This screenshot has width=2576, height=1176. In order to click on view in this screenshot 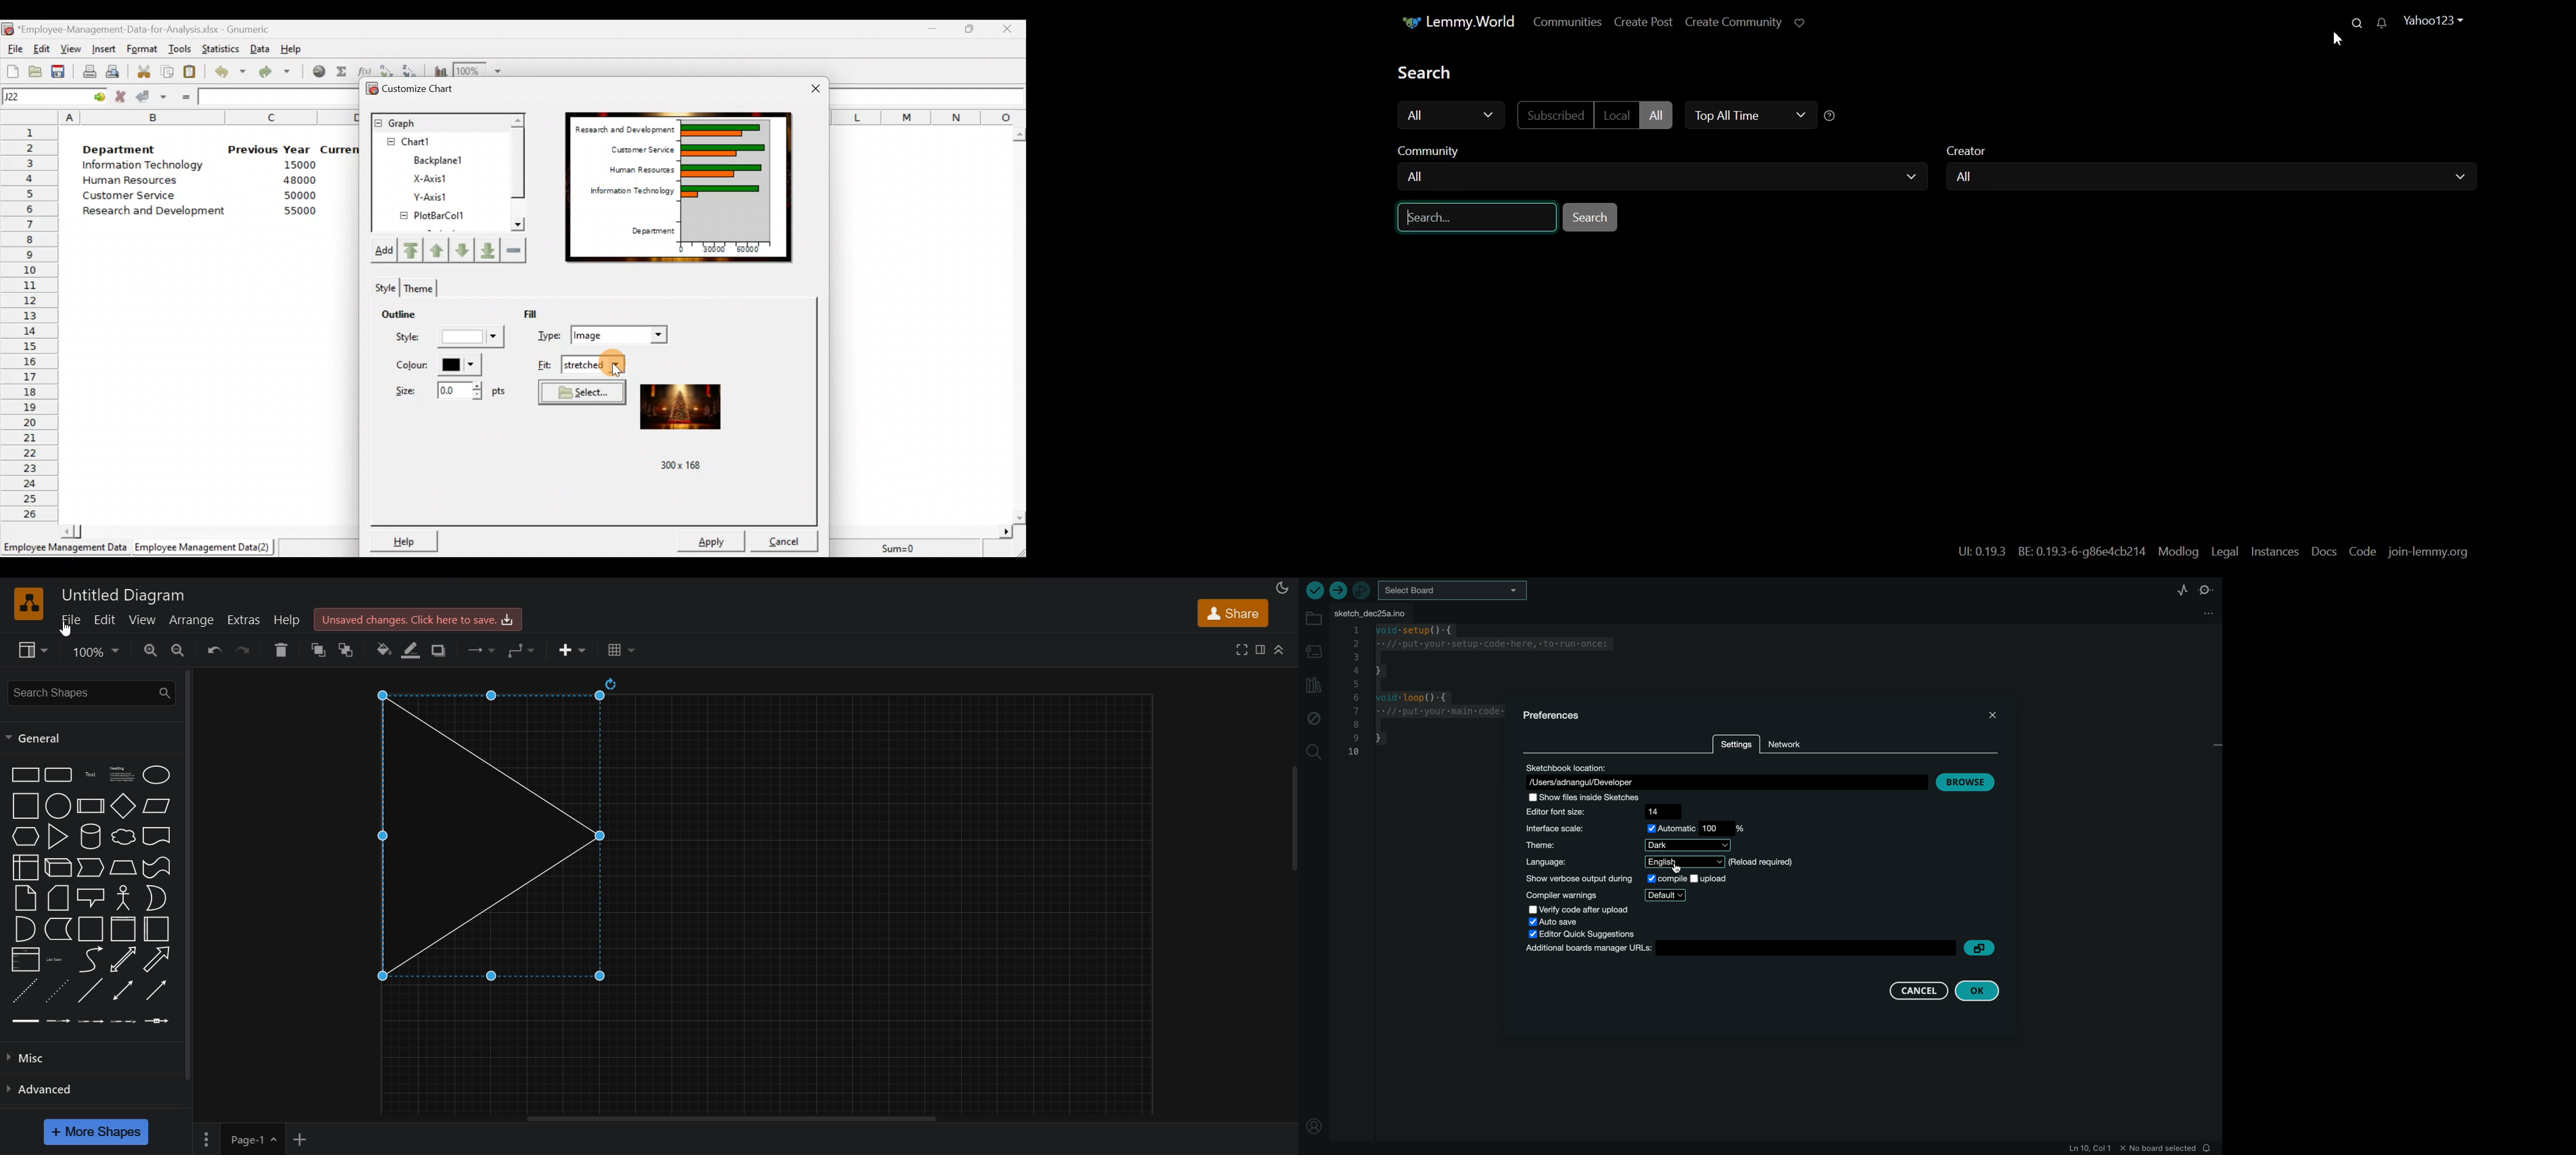, I will do `click(143, 619)`.